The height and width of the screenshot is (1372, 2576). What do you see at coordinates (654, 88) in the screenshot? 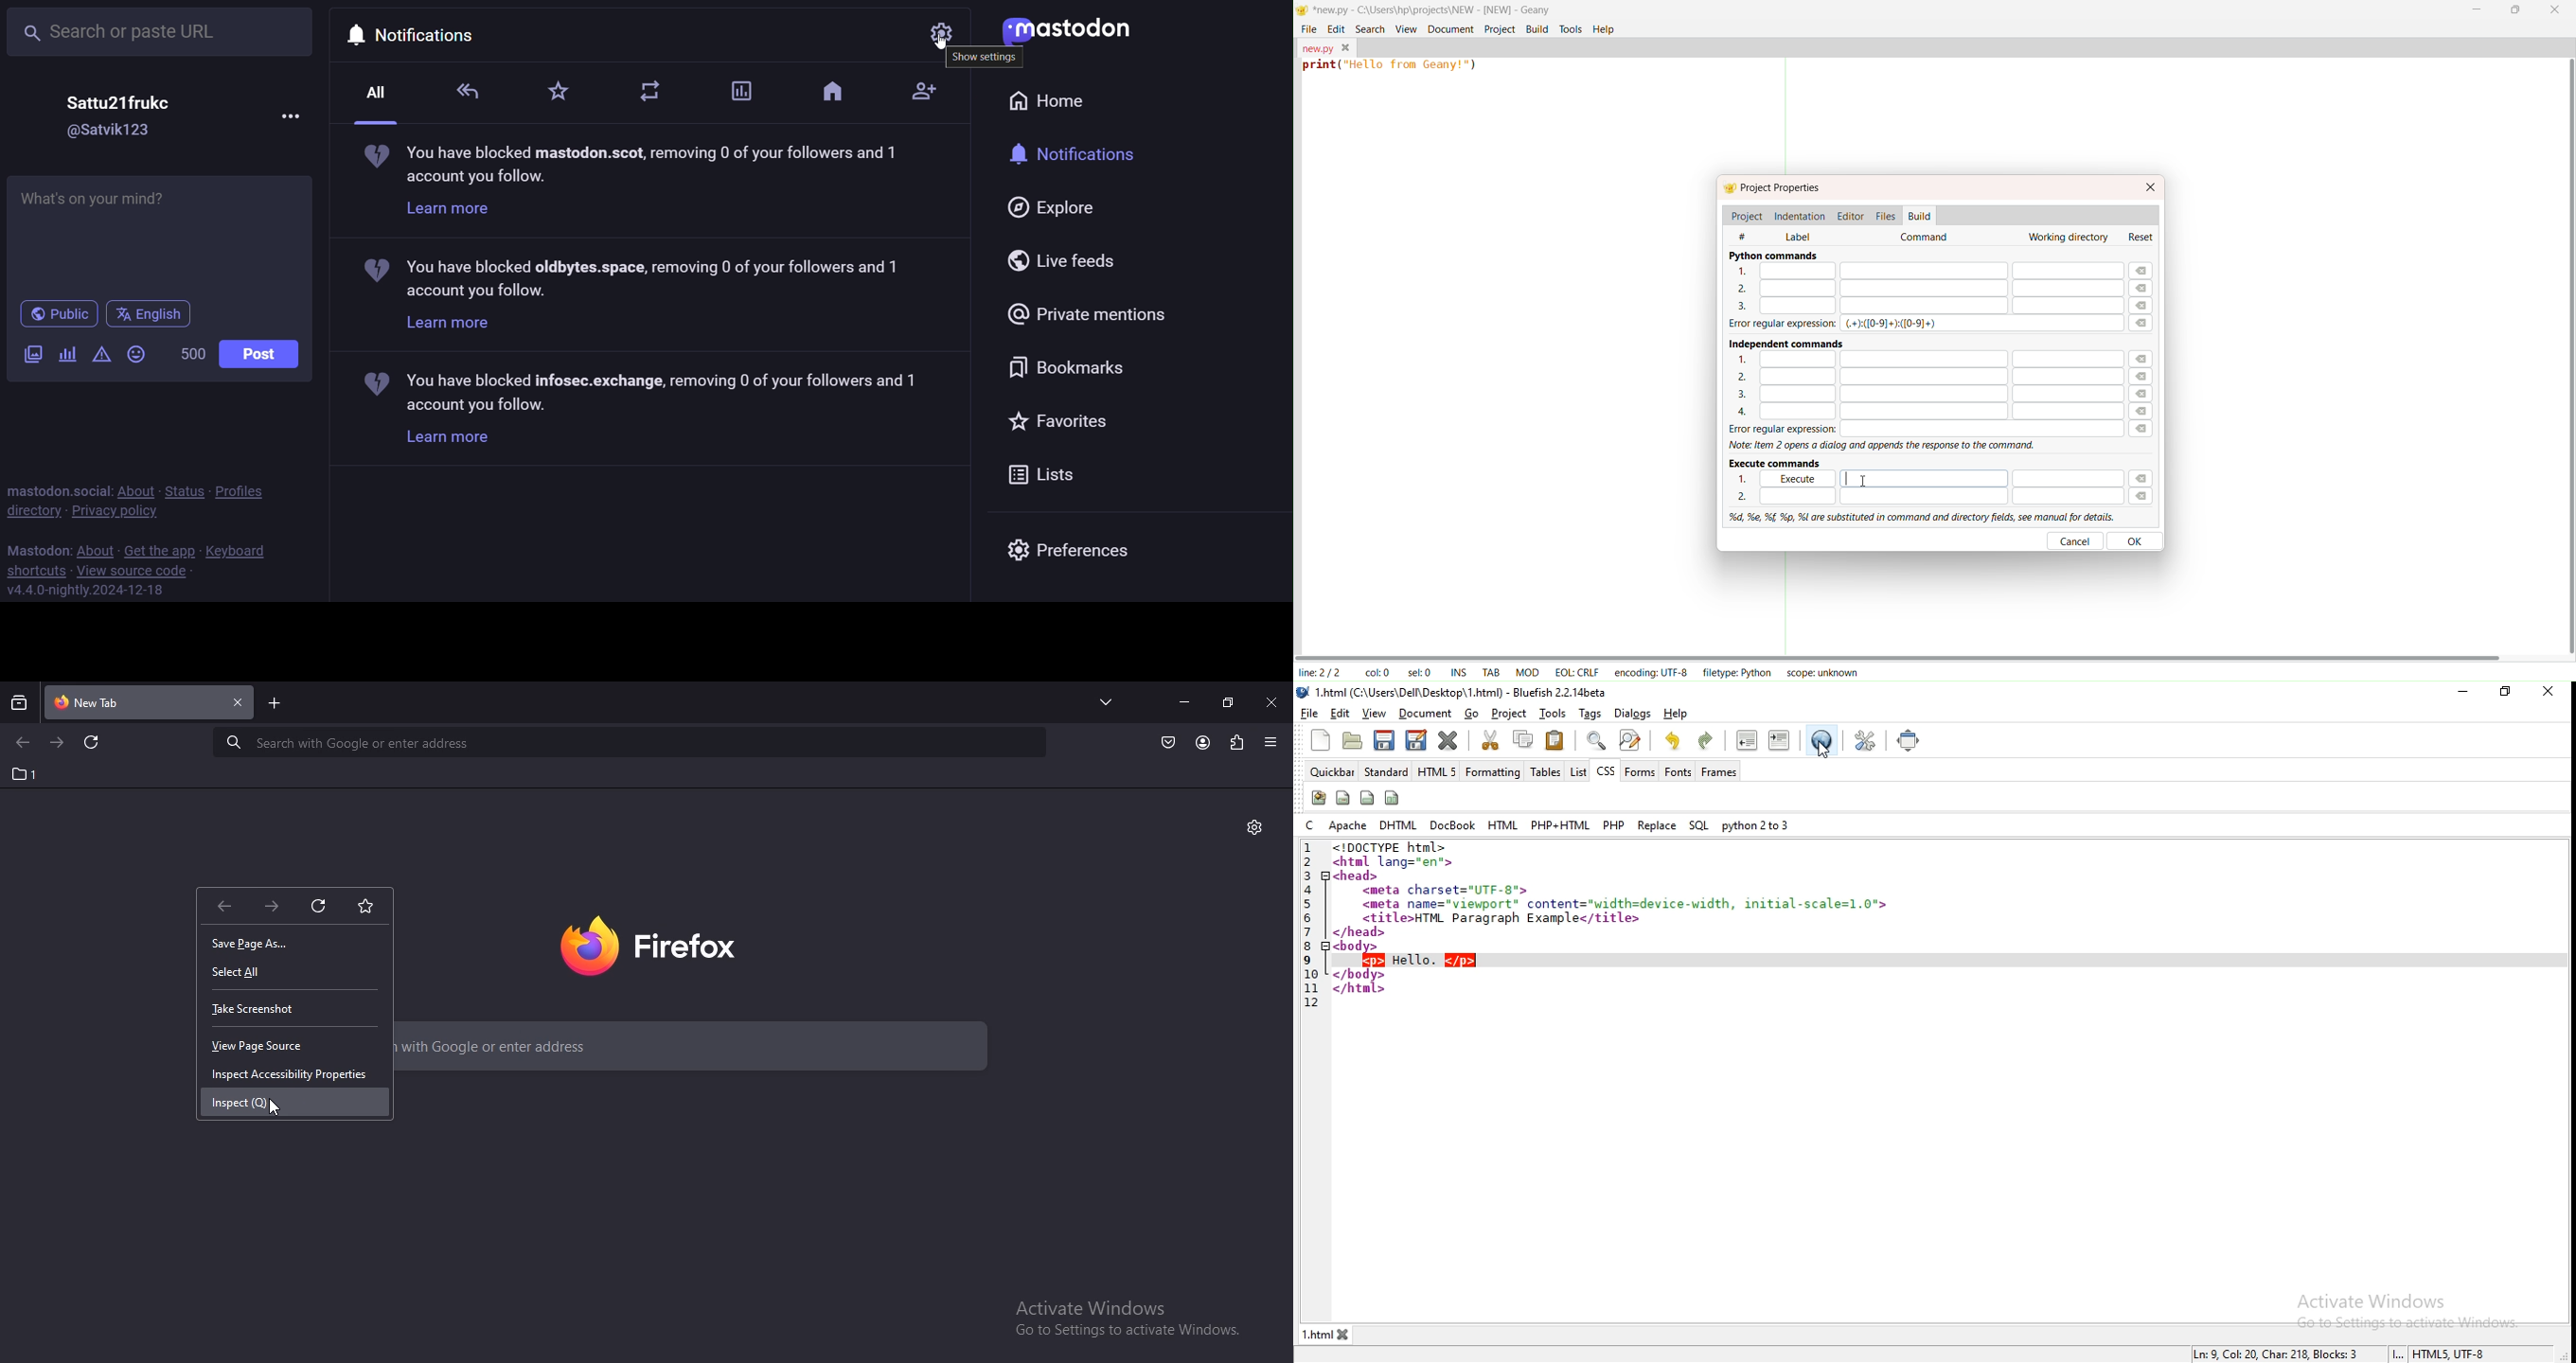
I see `boost` at bounding box center [654, 88].